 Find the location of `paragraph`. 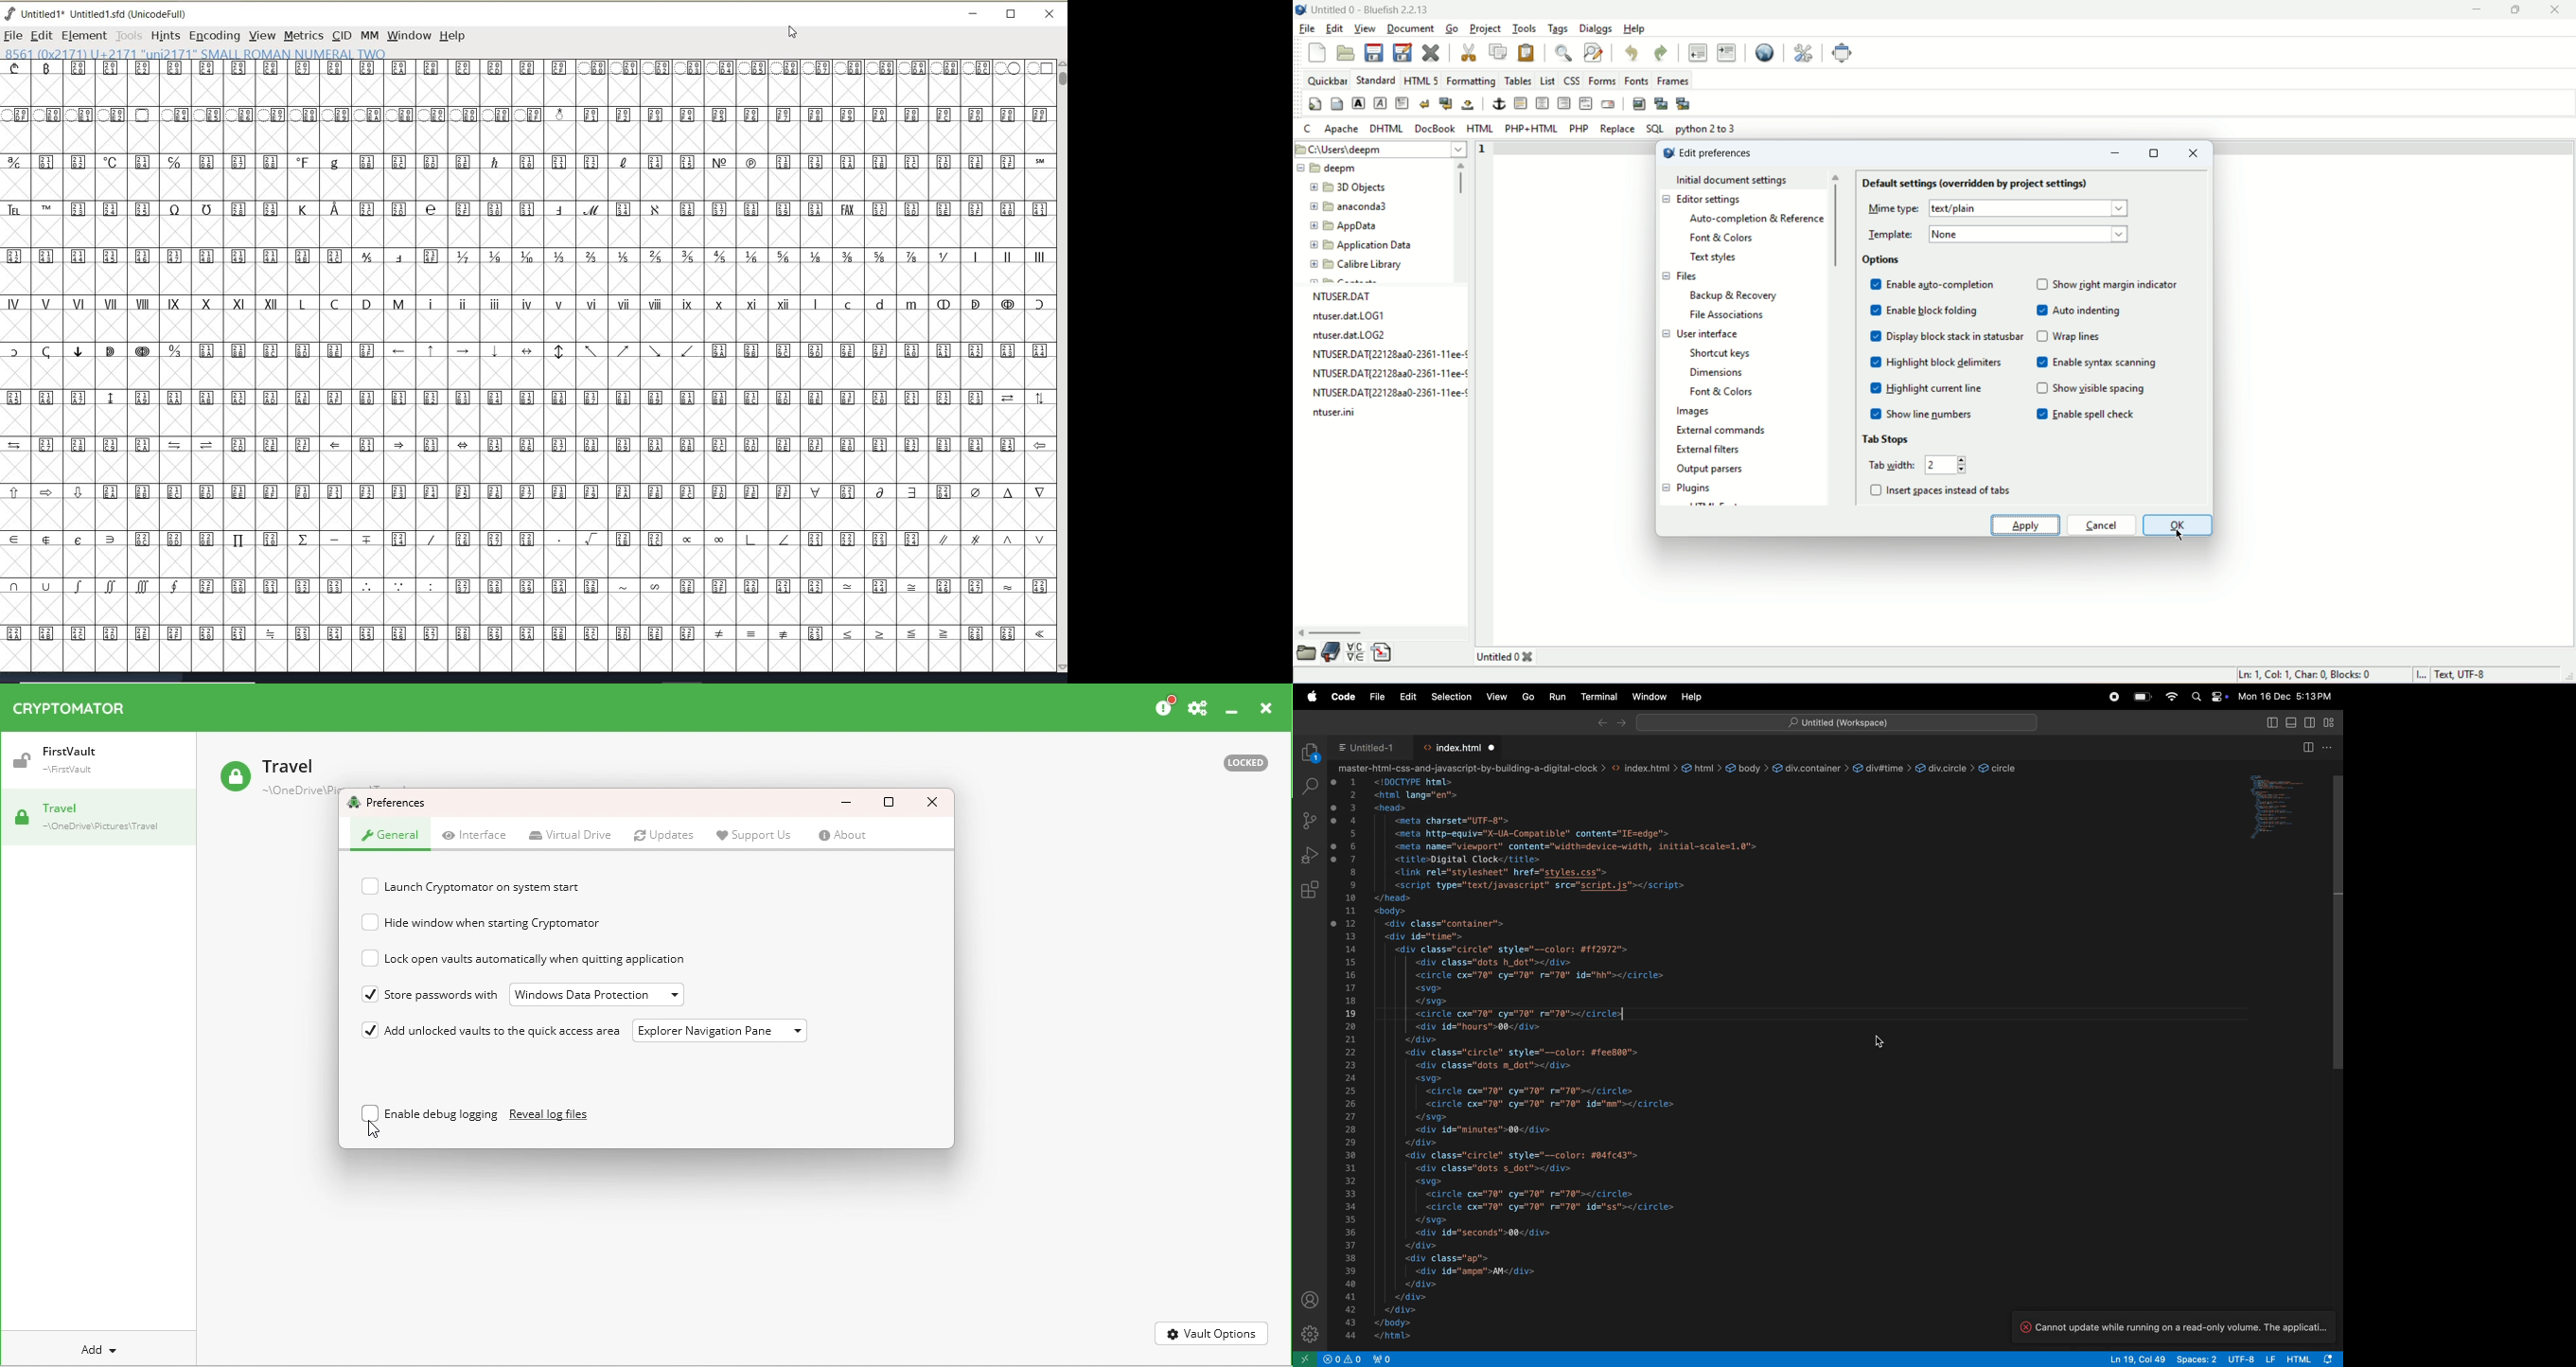

paragraph is located at coordinates (1400, 104).